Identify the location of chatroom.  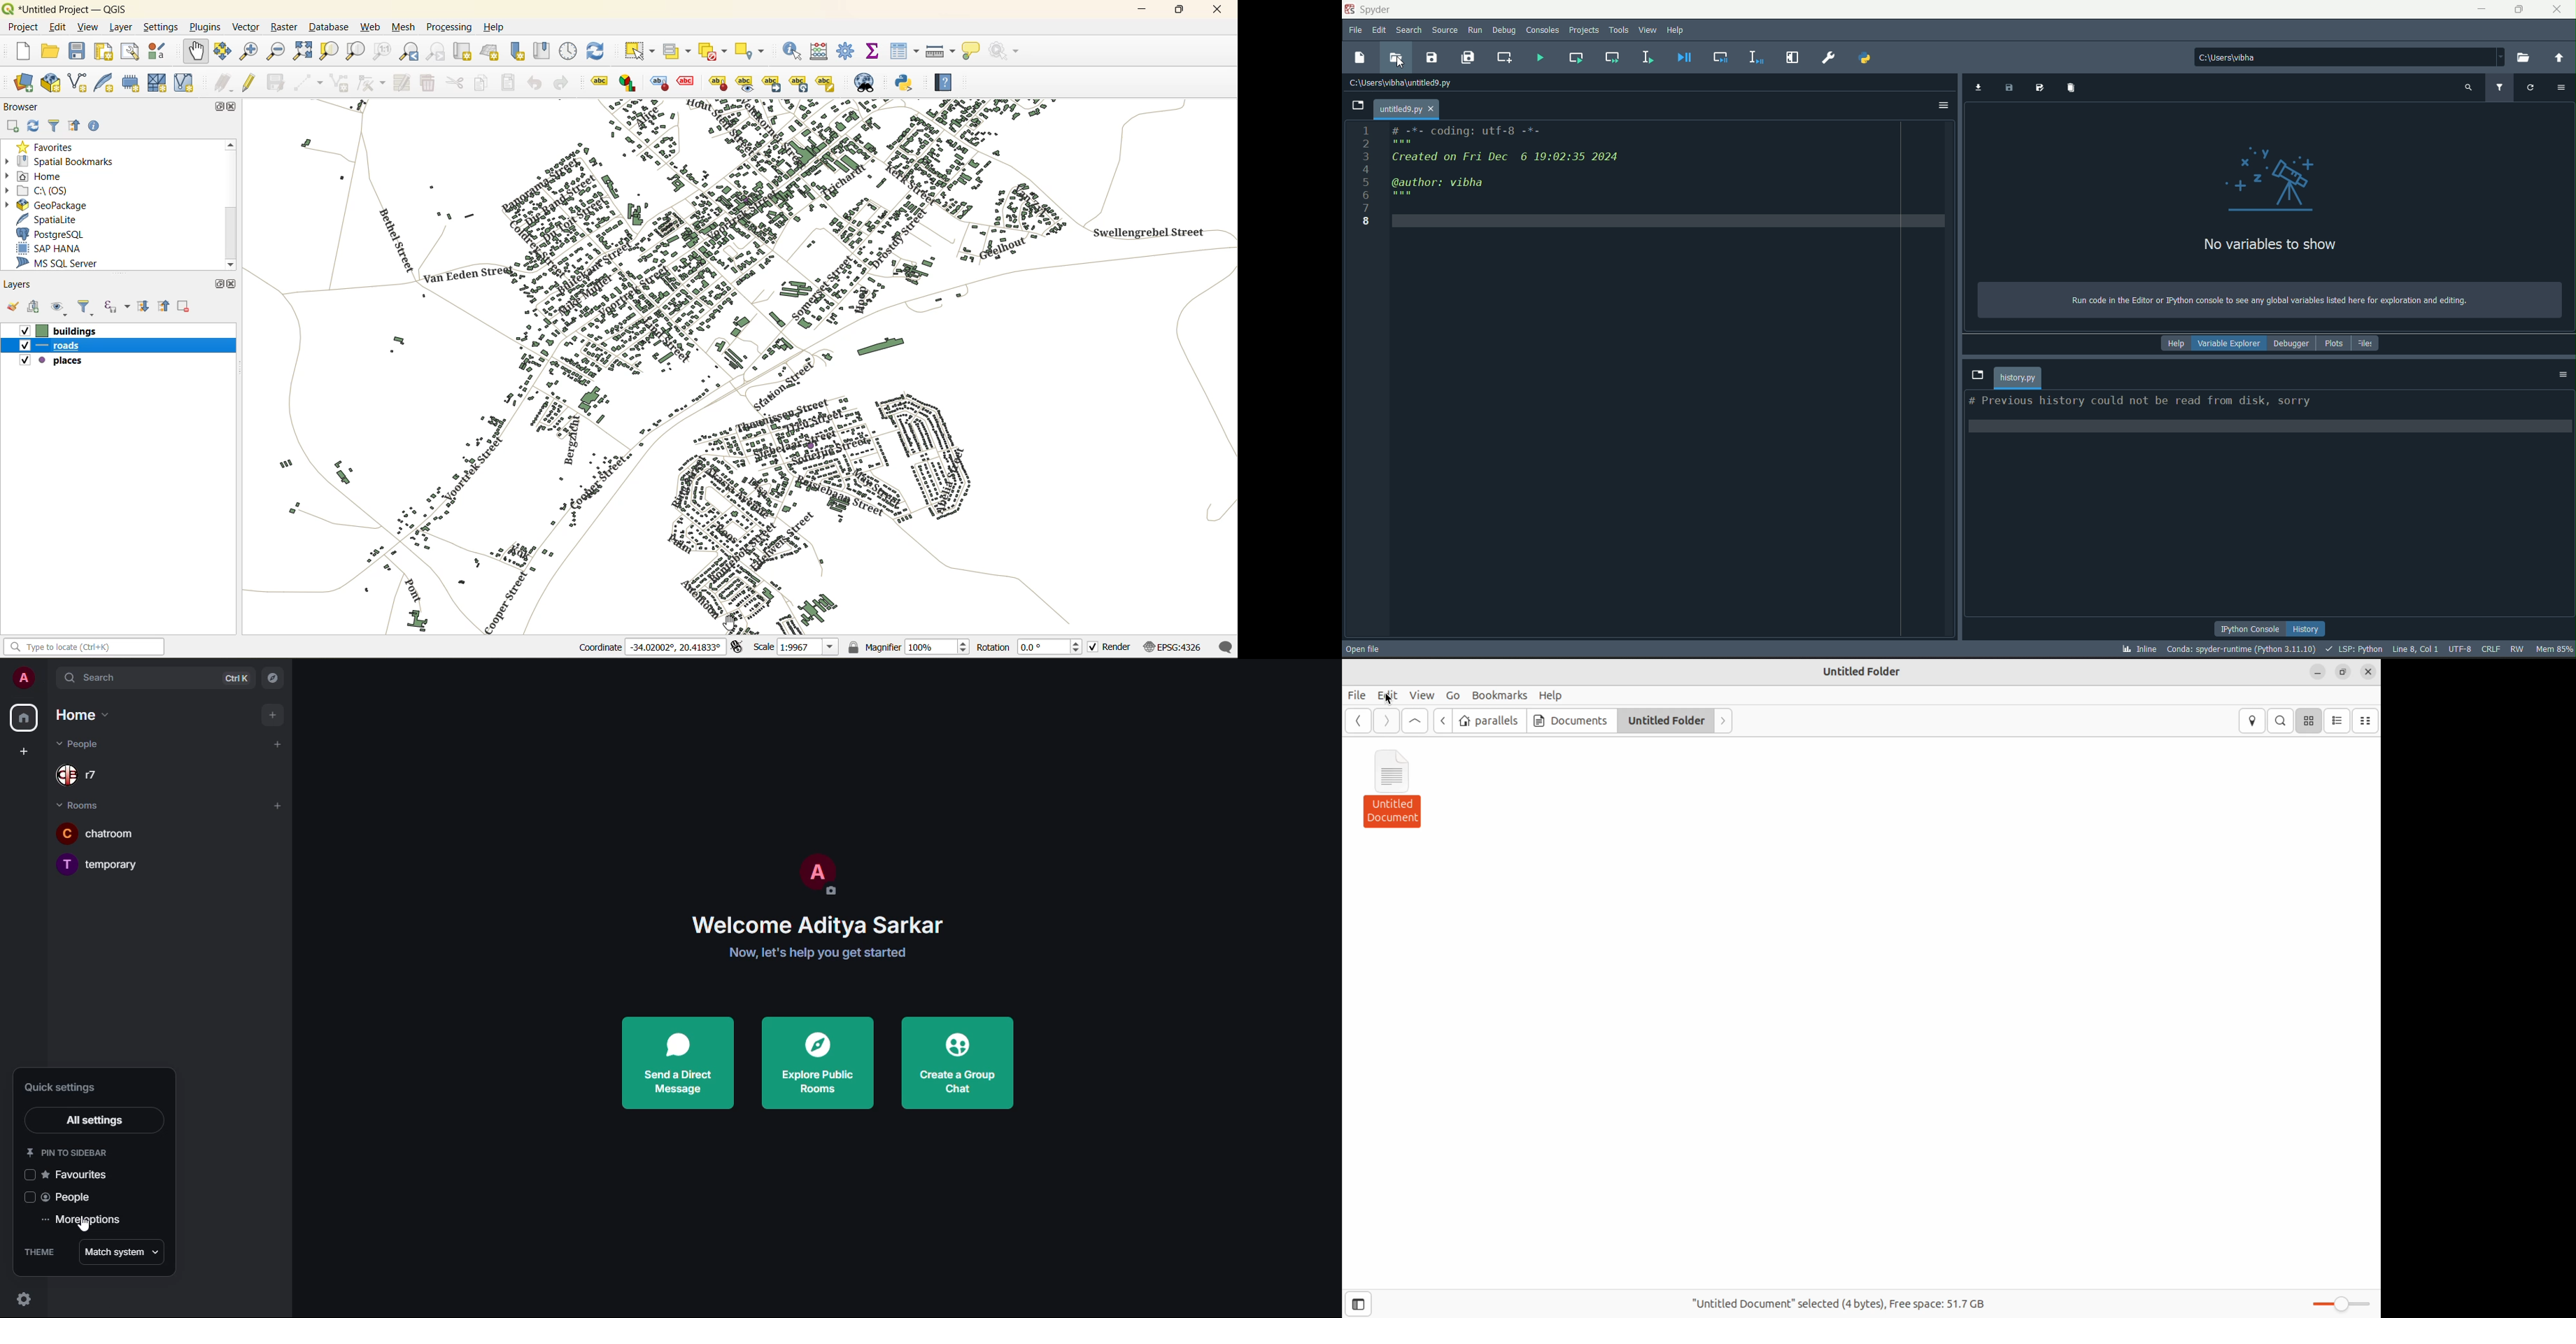
(96, 832).